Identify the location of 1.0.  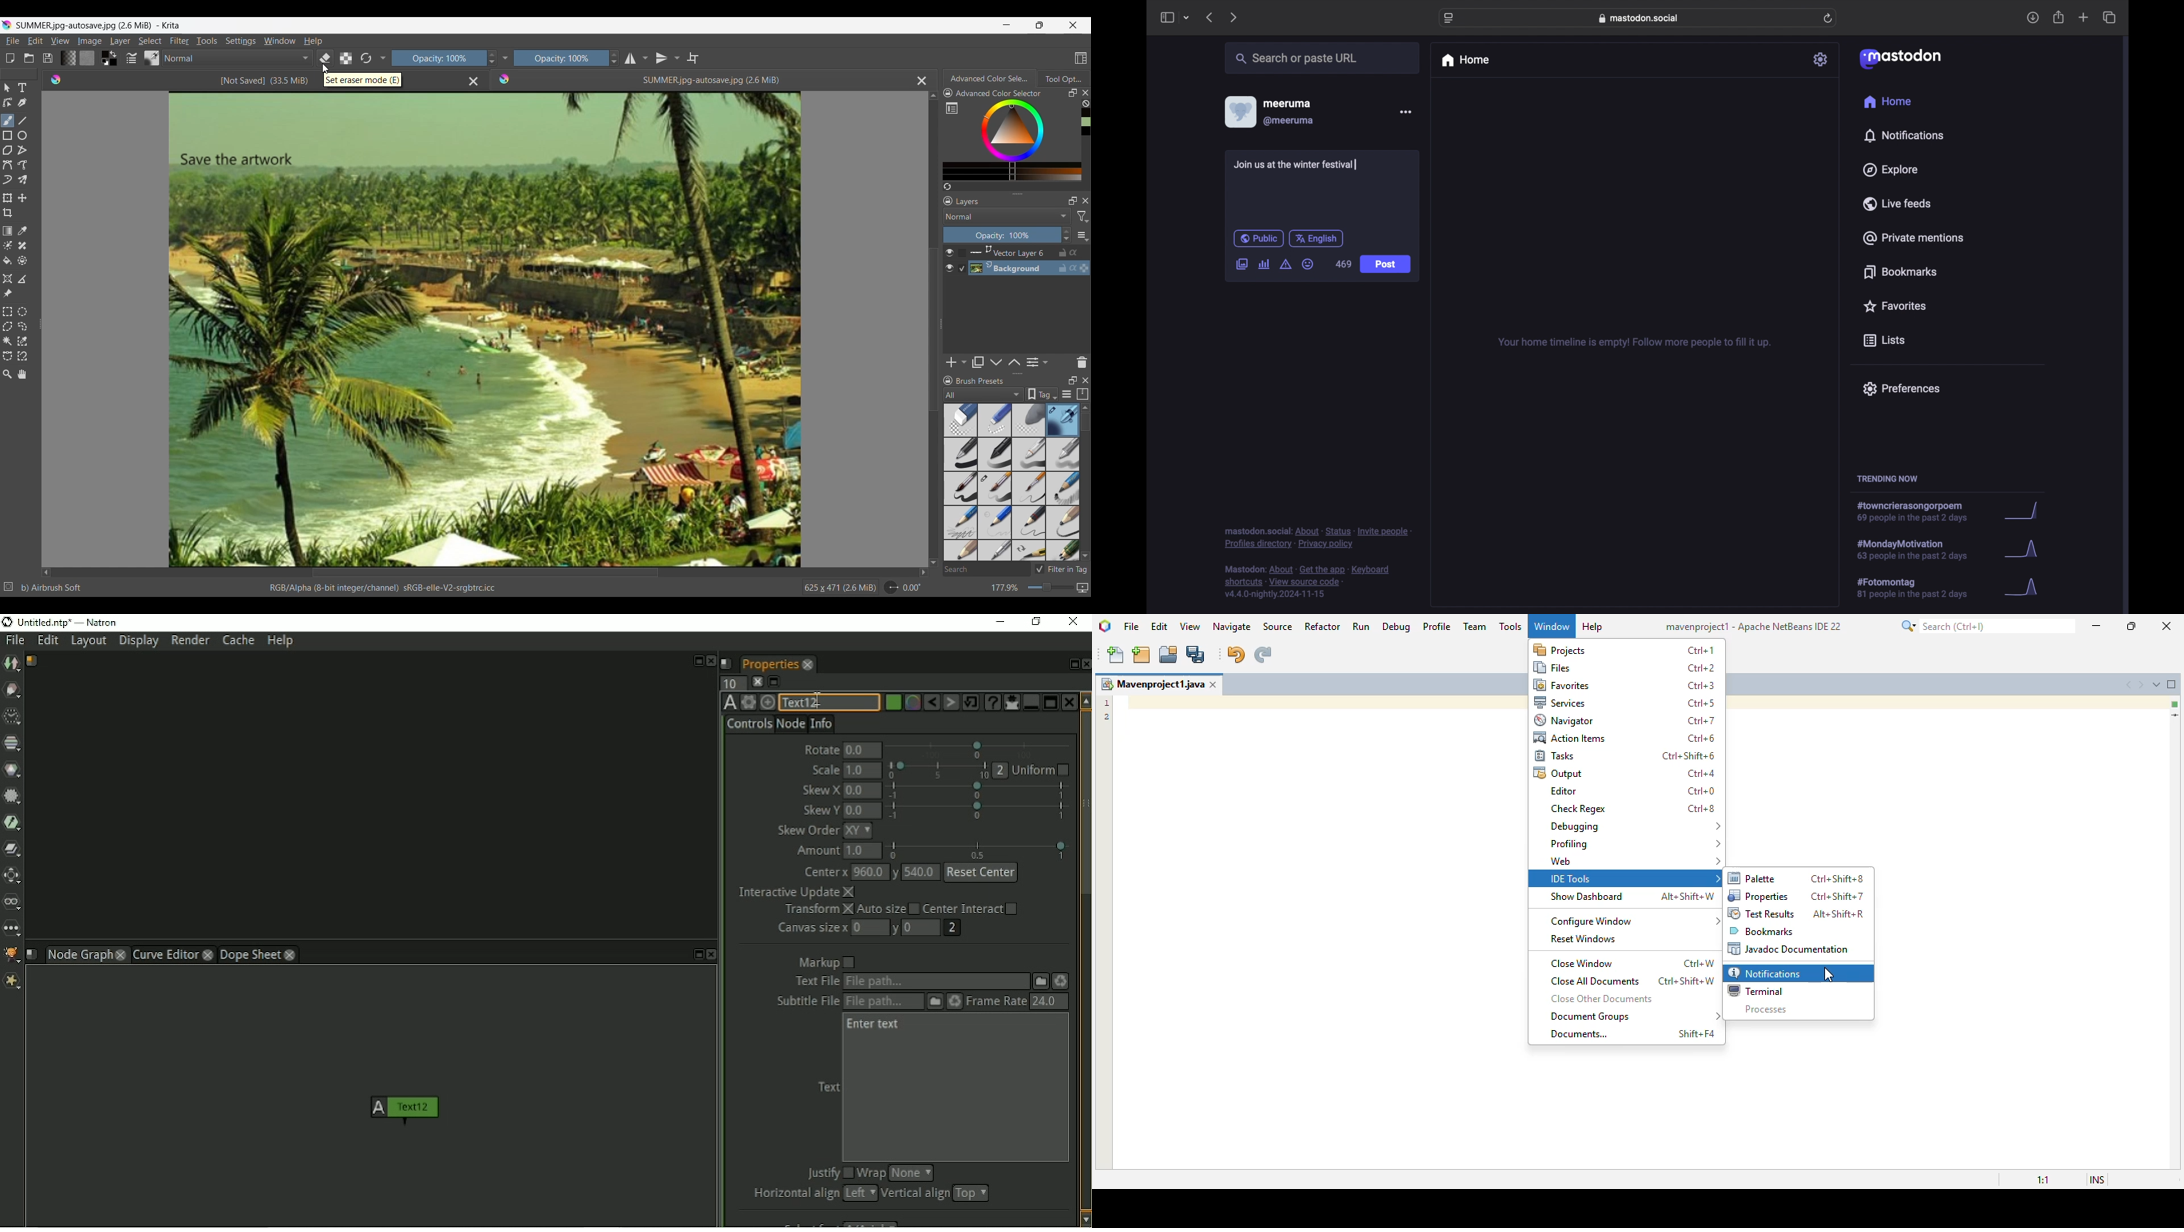
(863, 851).